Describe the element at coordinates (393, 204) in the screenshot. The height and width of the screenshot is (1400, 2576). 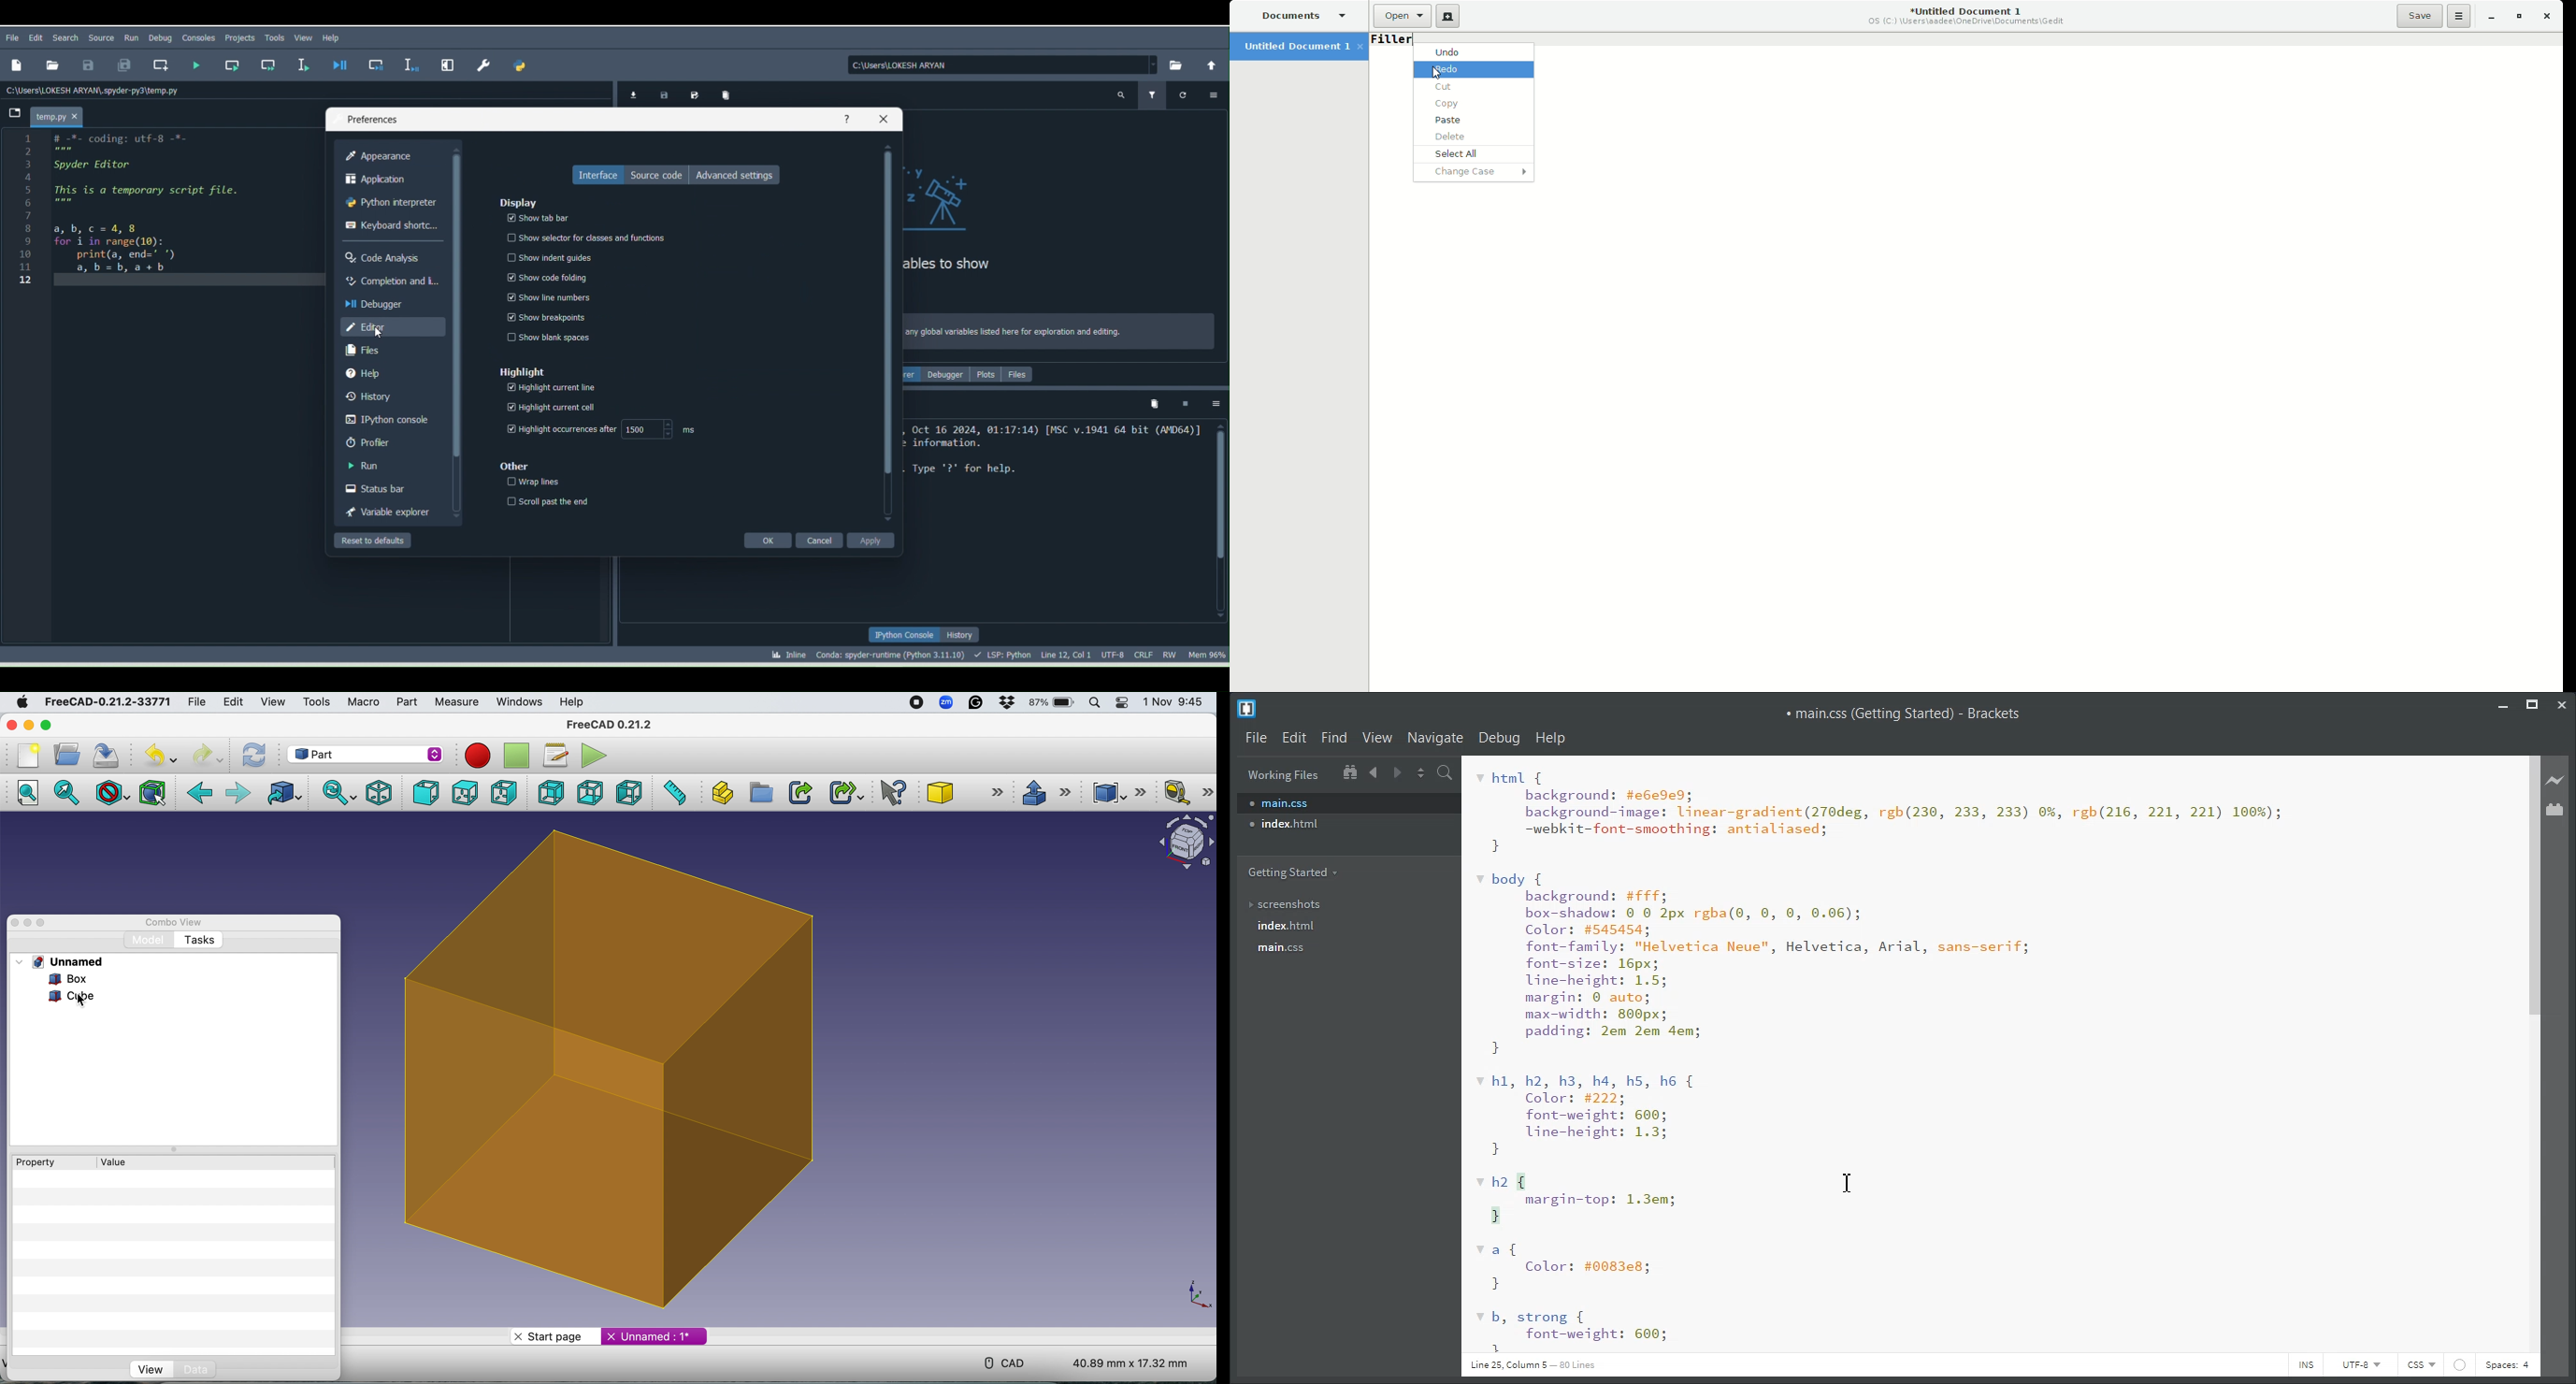
I see `Python Interpreter` at that location.